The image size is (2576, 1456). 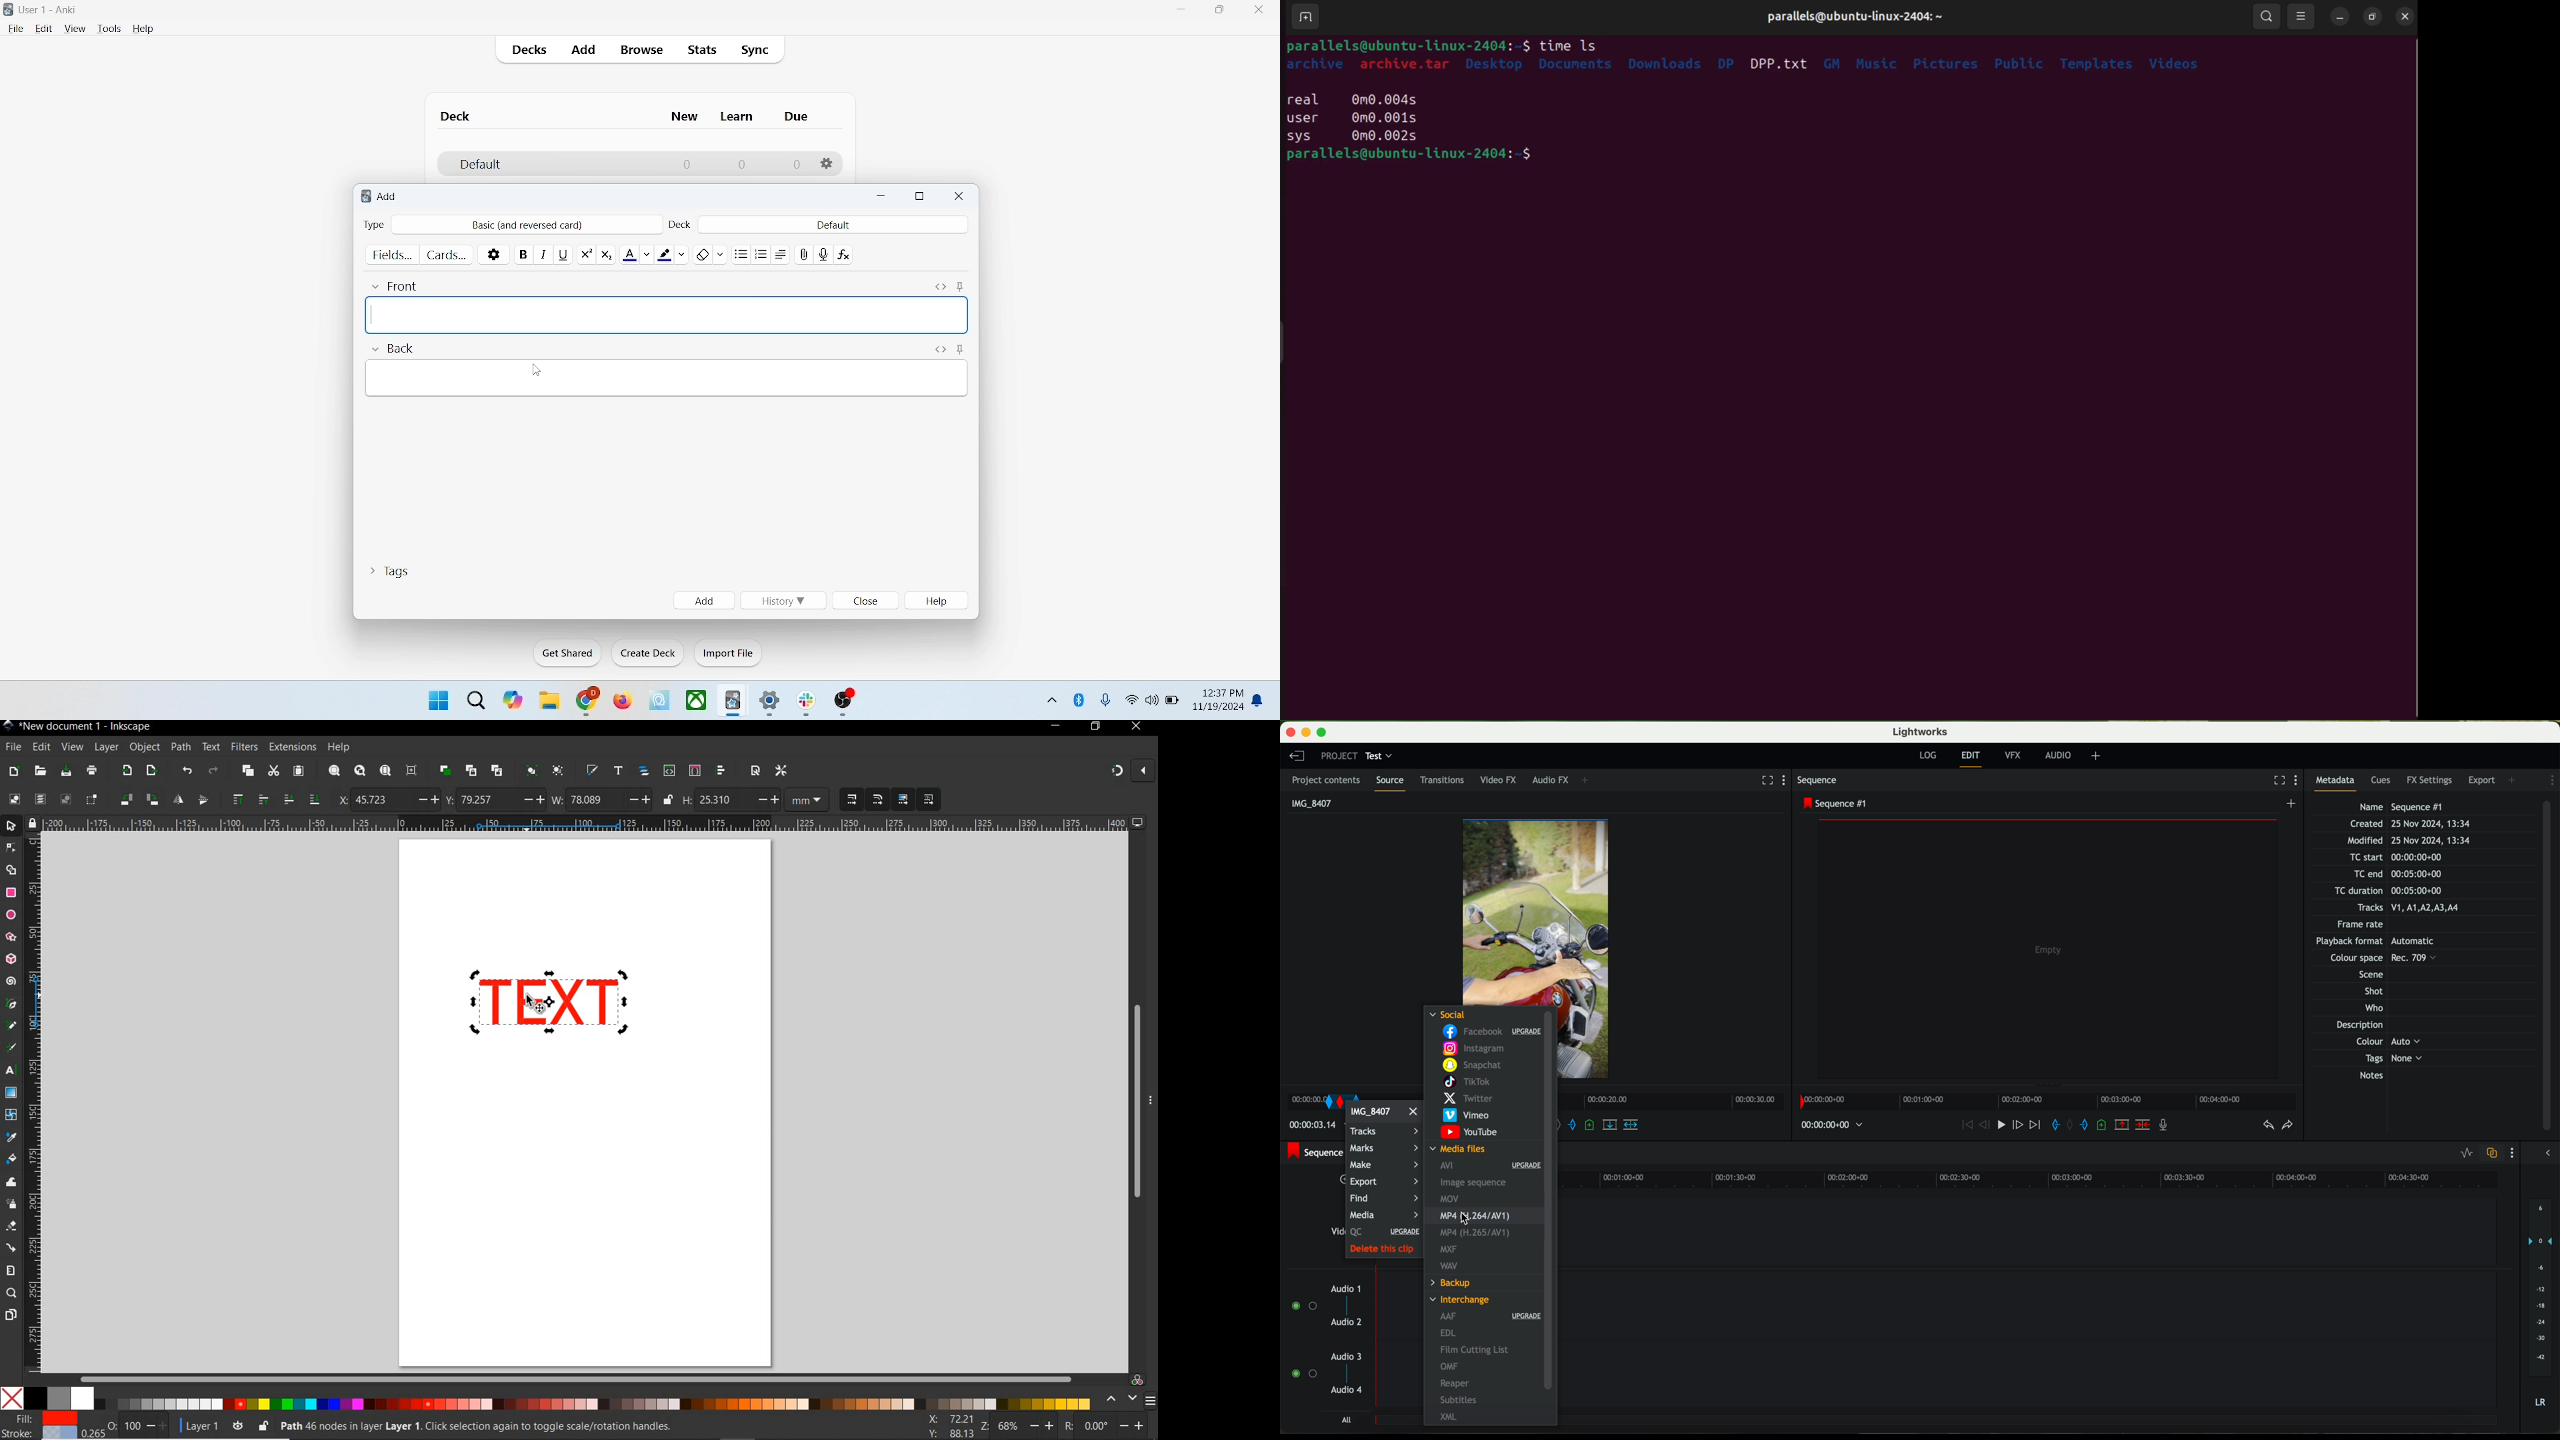 I want to click on MP4, so click(x=1478, y=1235).